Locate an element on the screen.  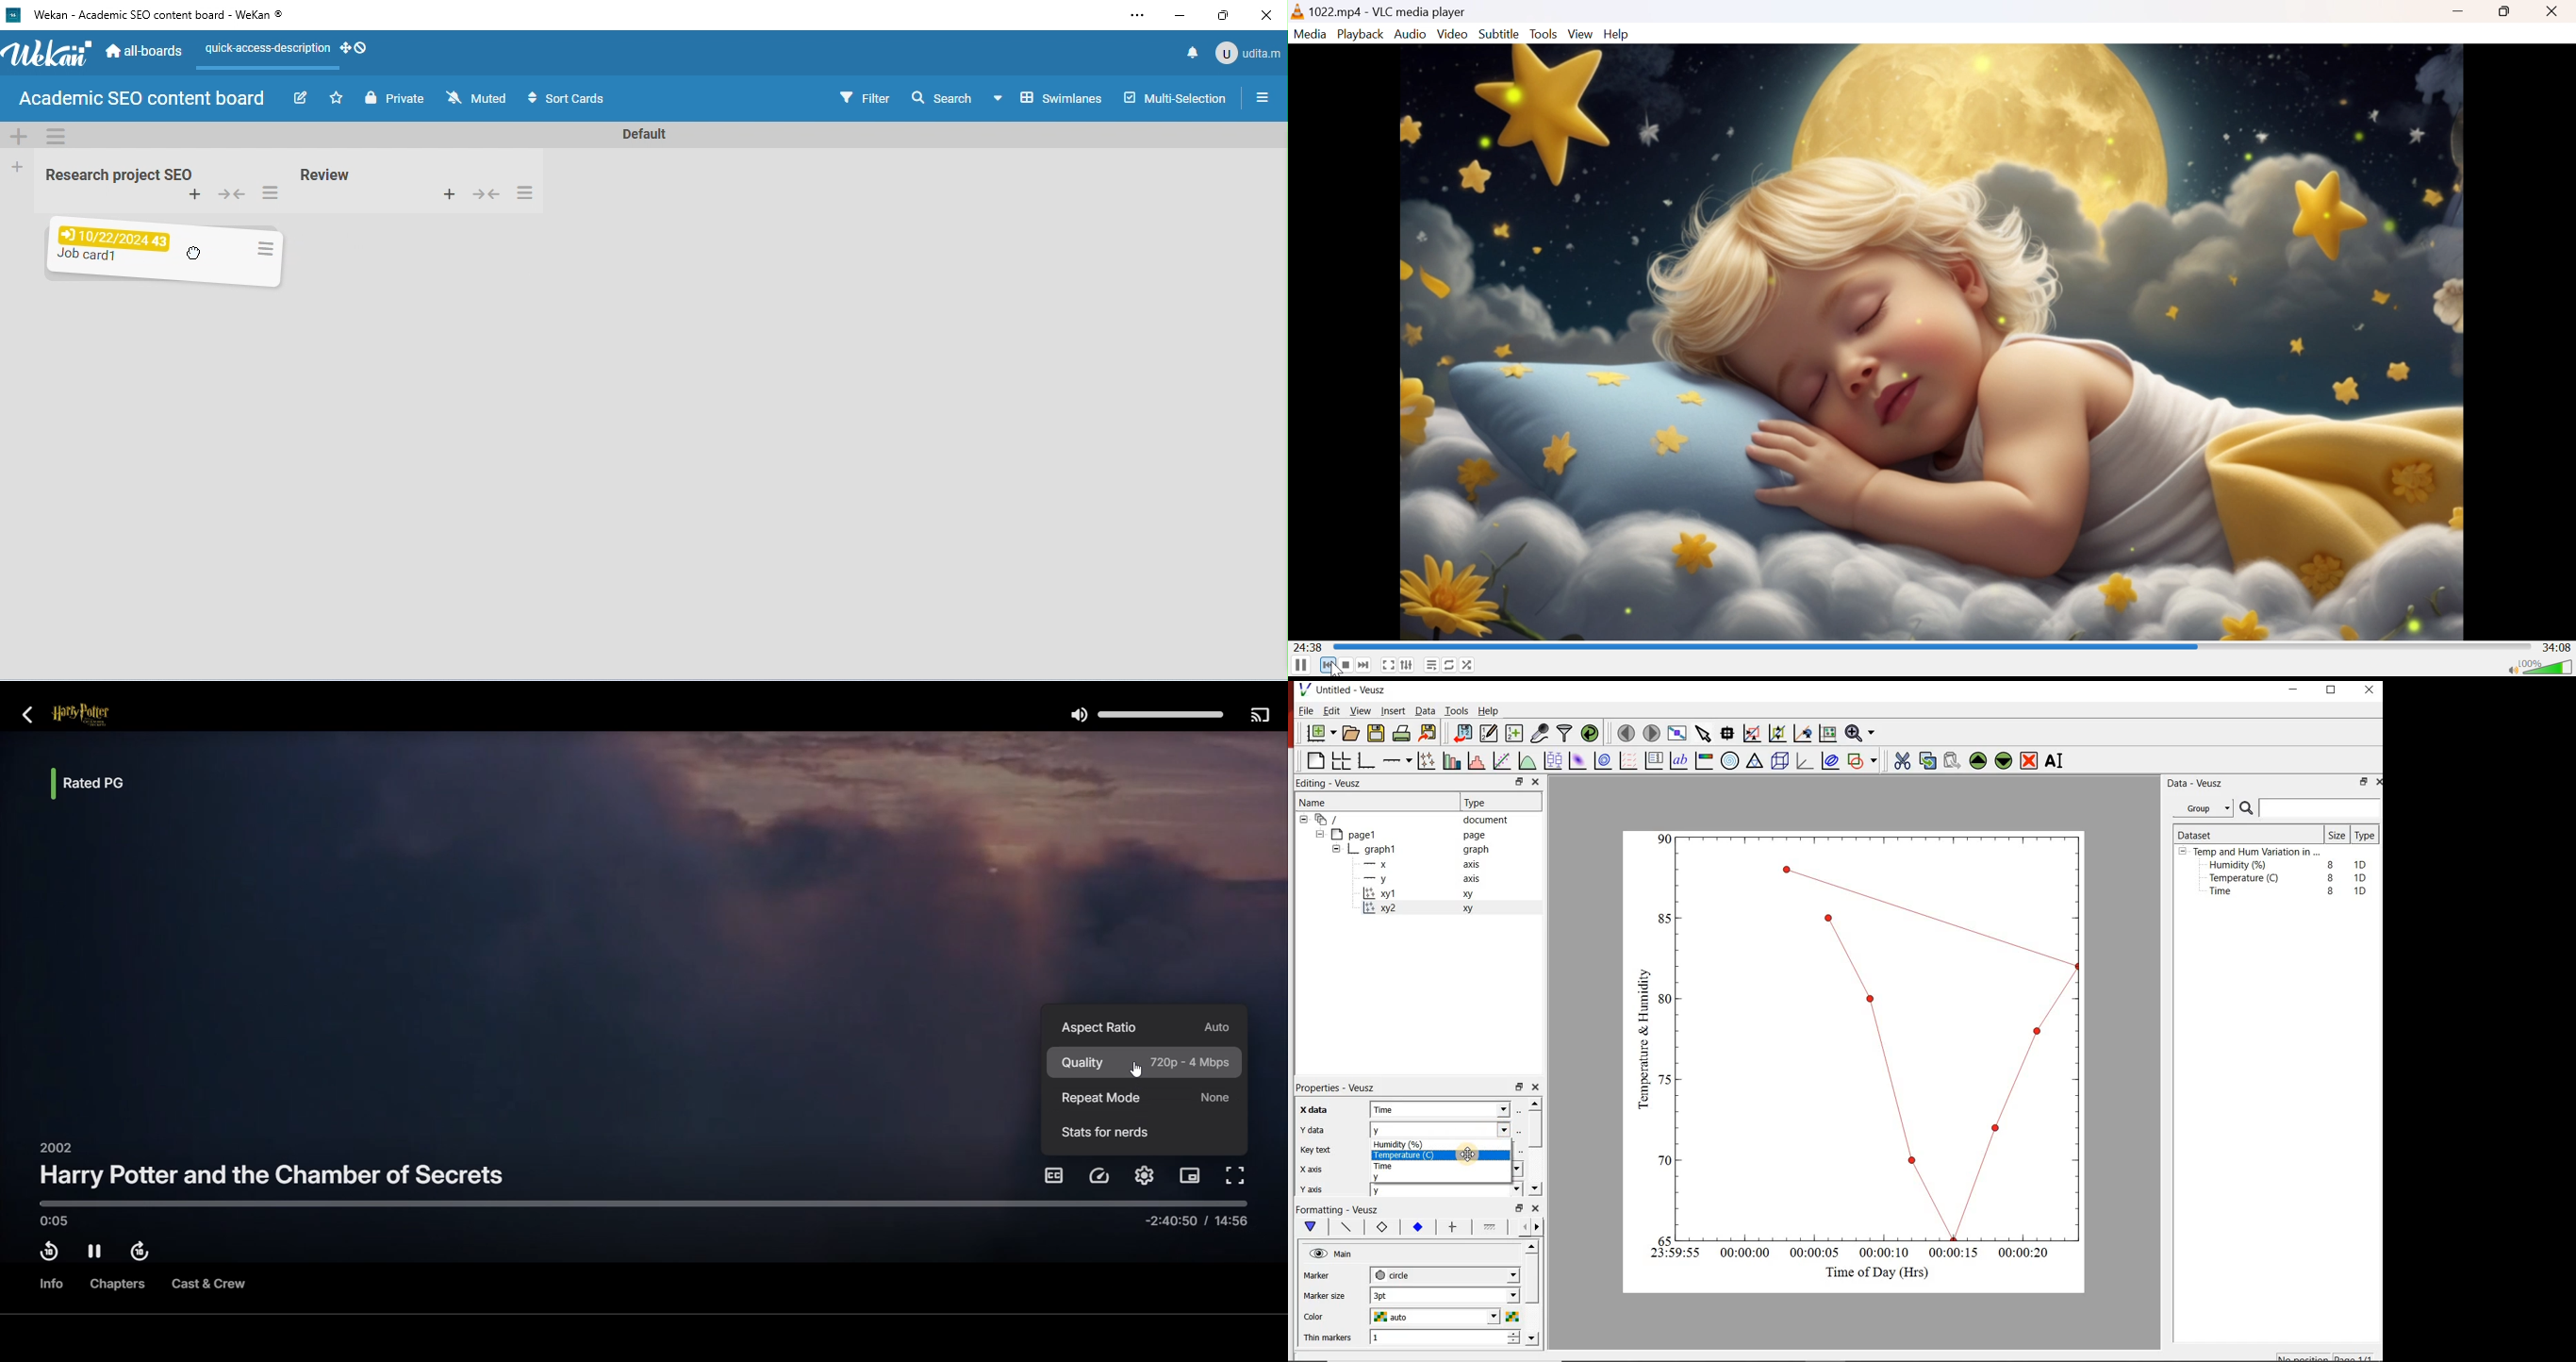
list name : review is located at coordinates (326, 174).